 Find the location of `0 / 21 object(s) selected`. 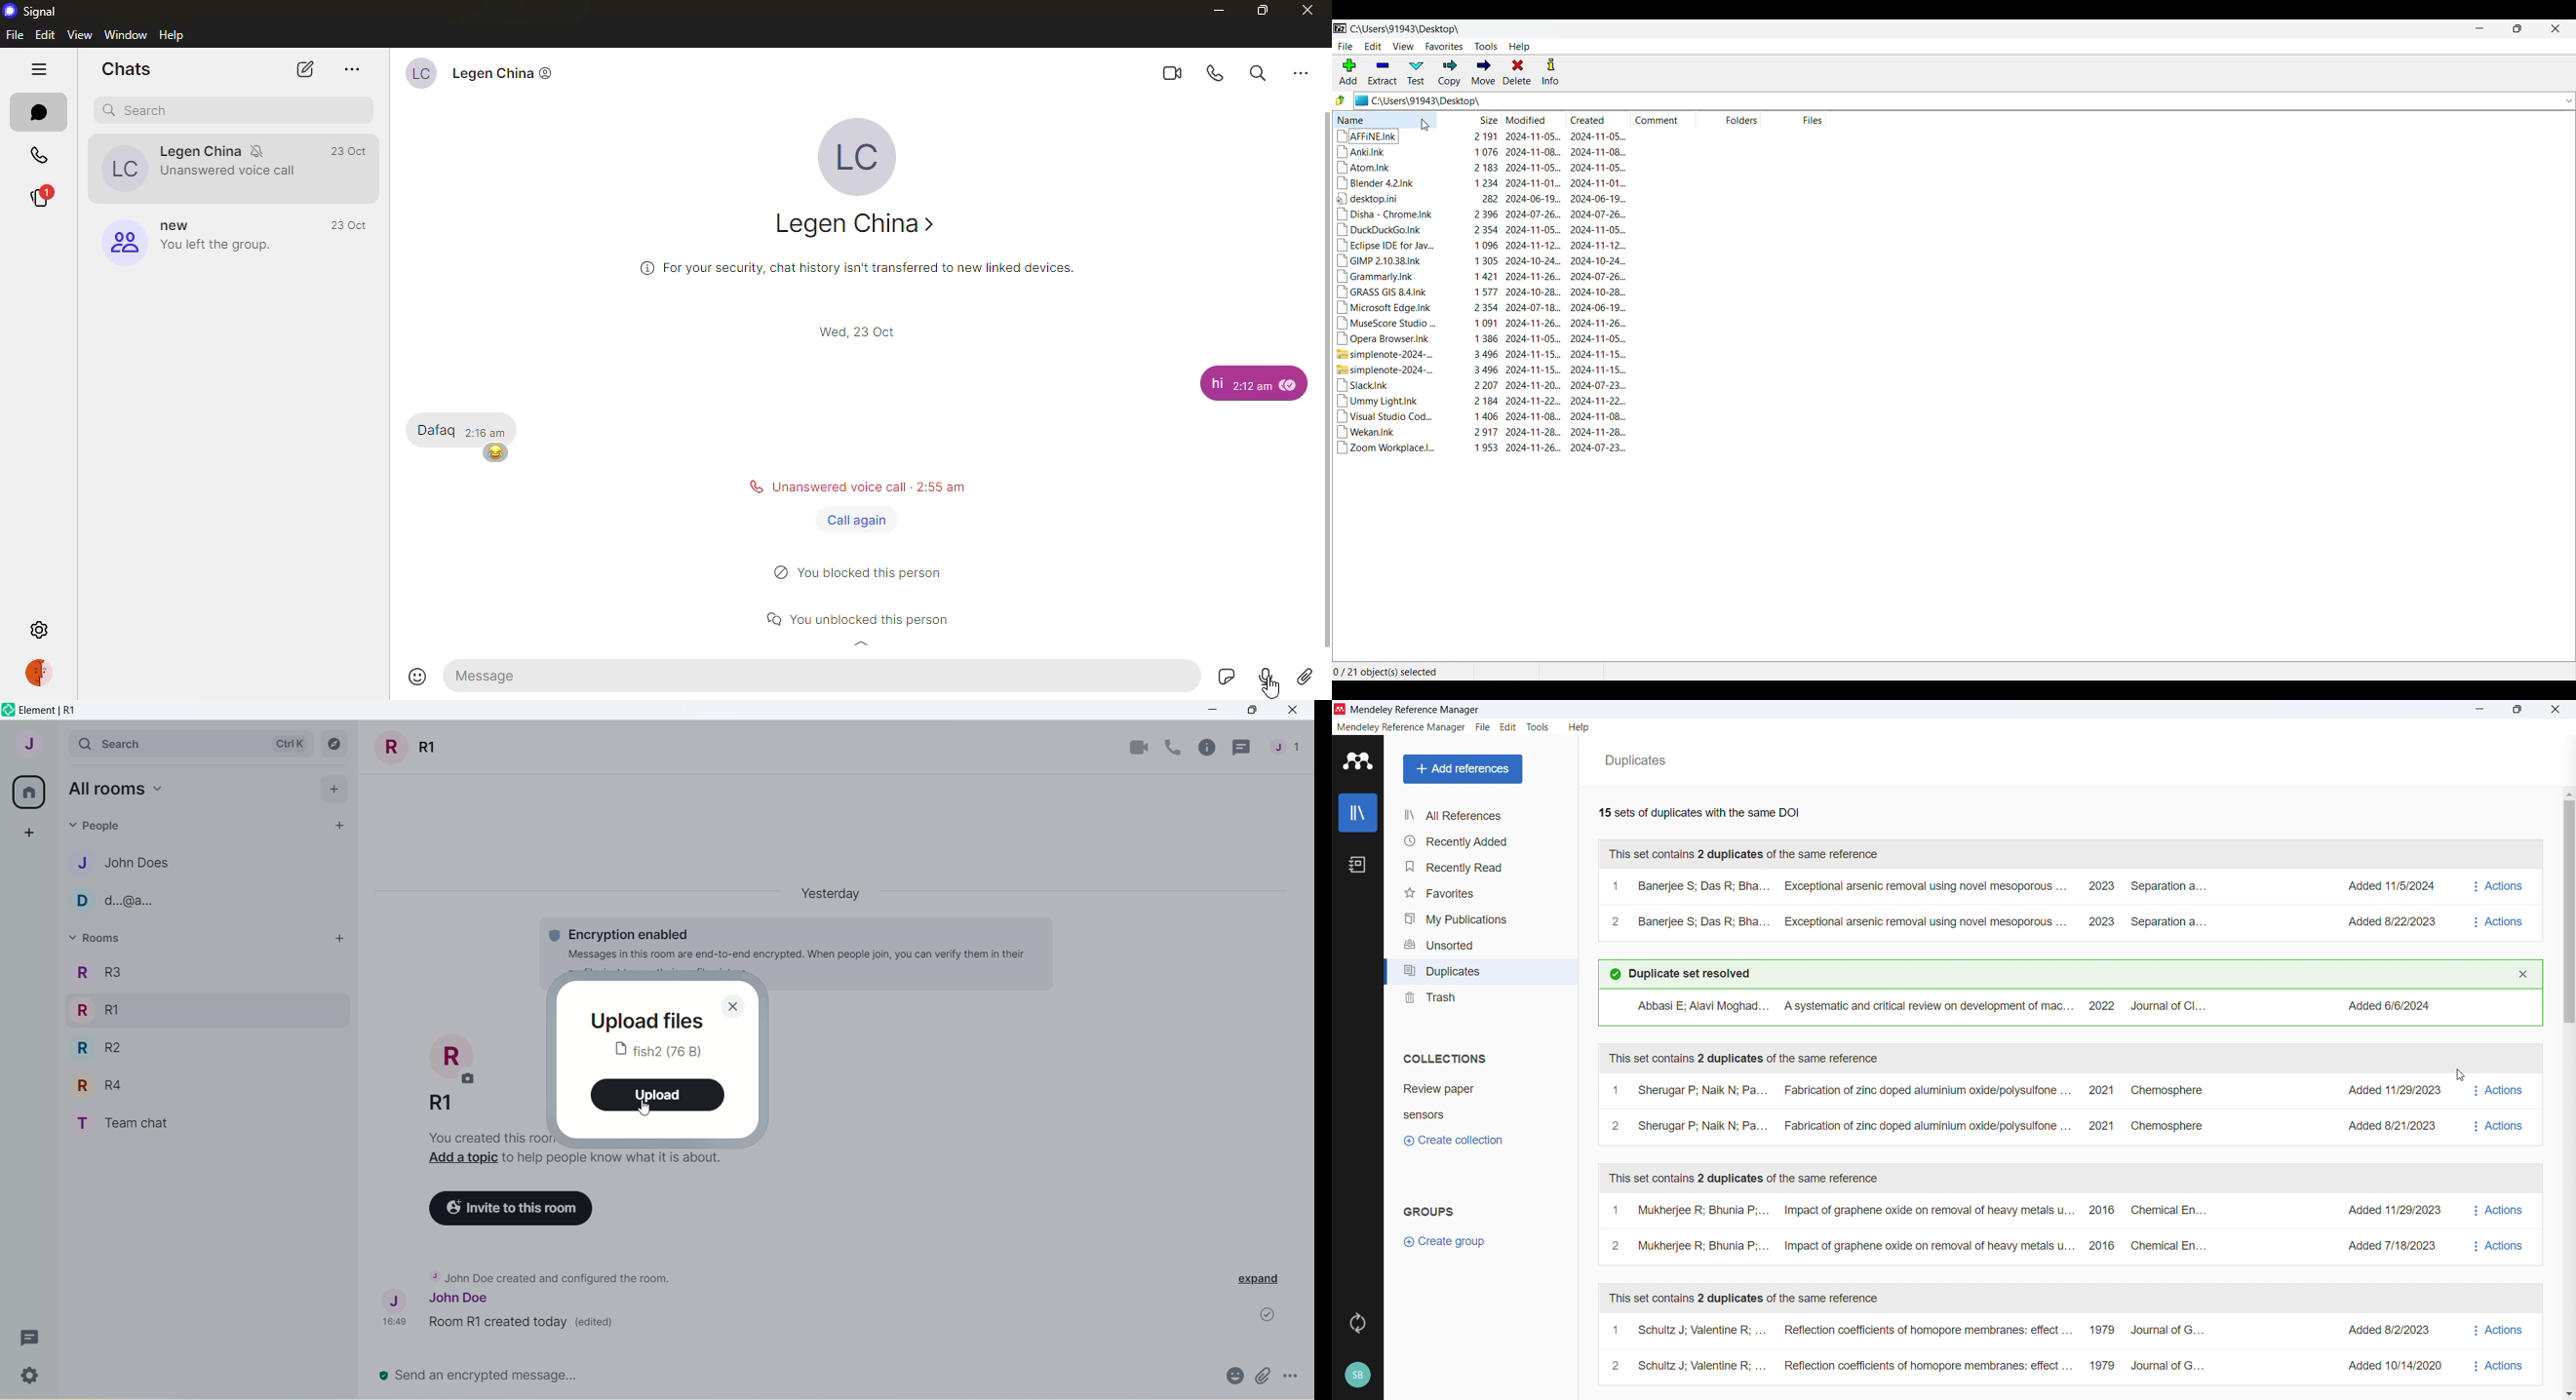

0 / 21 object(s) selected is located at coordinates (1386, 671).